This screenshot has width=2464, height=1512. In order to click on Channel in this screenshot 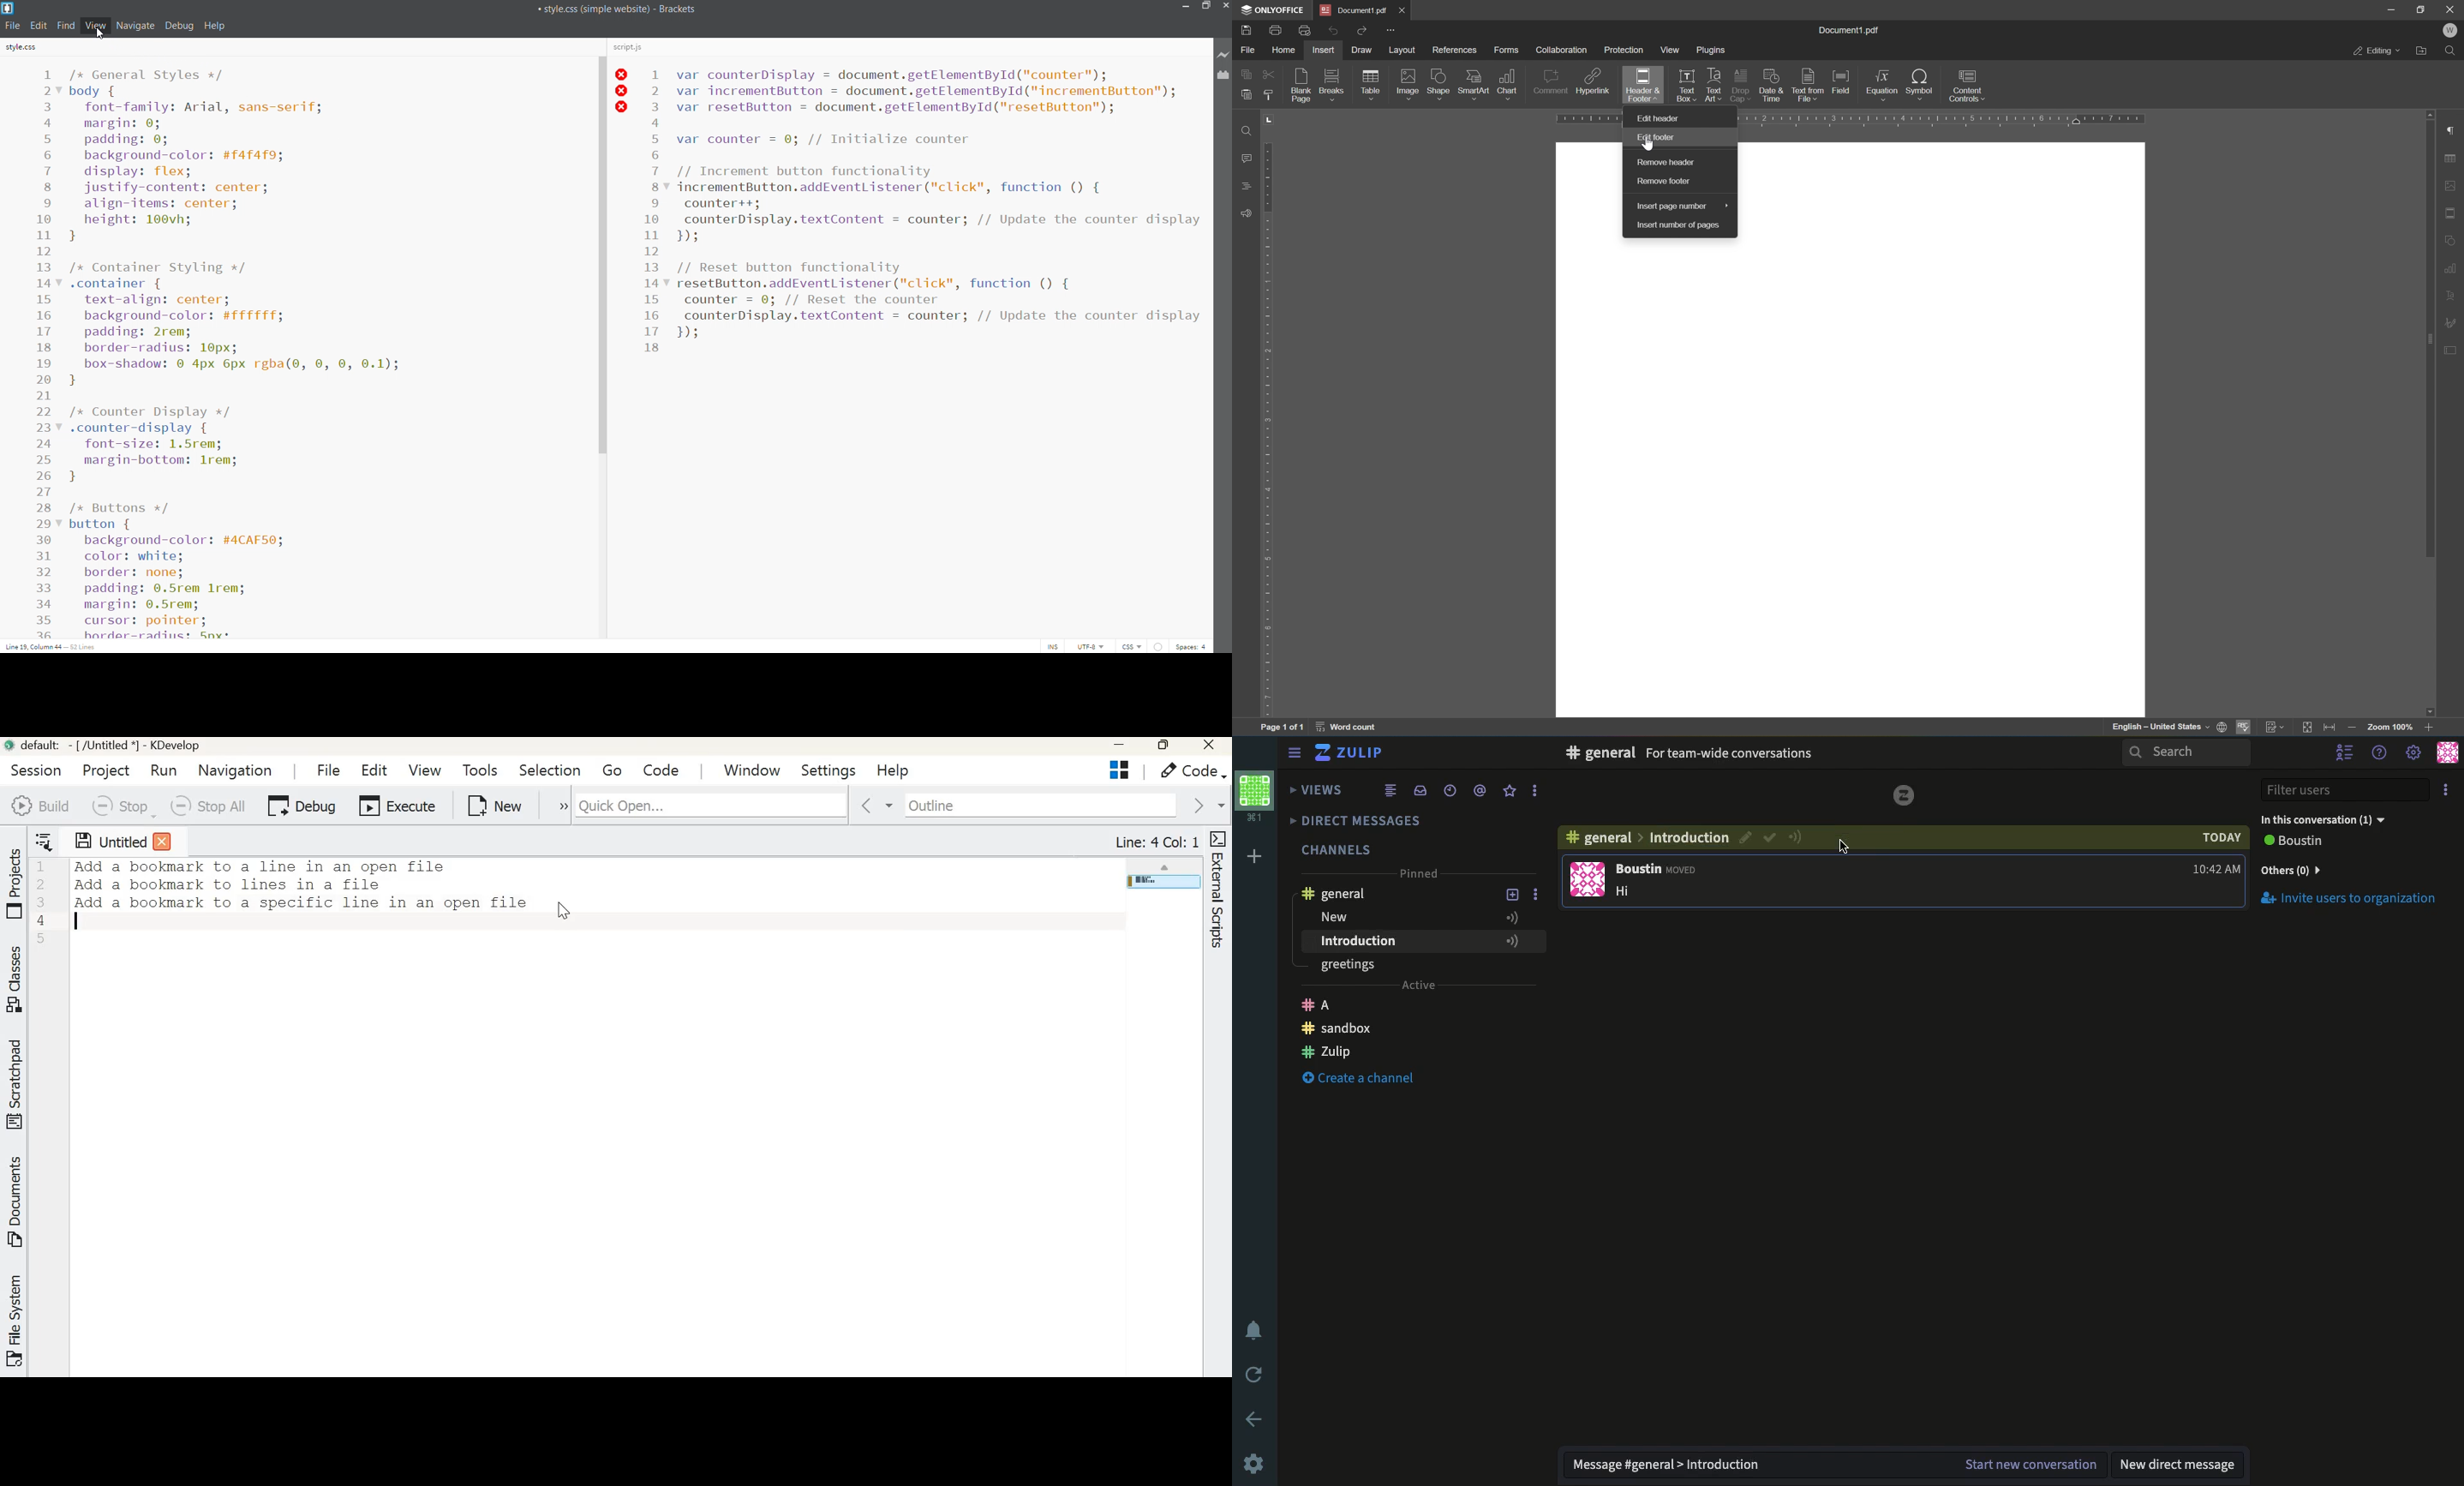, I will do `click(1602, 841)`.